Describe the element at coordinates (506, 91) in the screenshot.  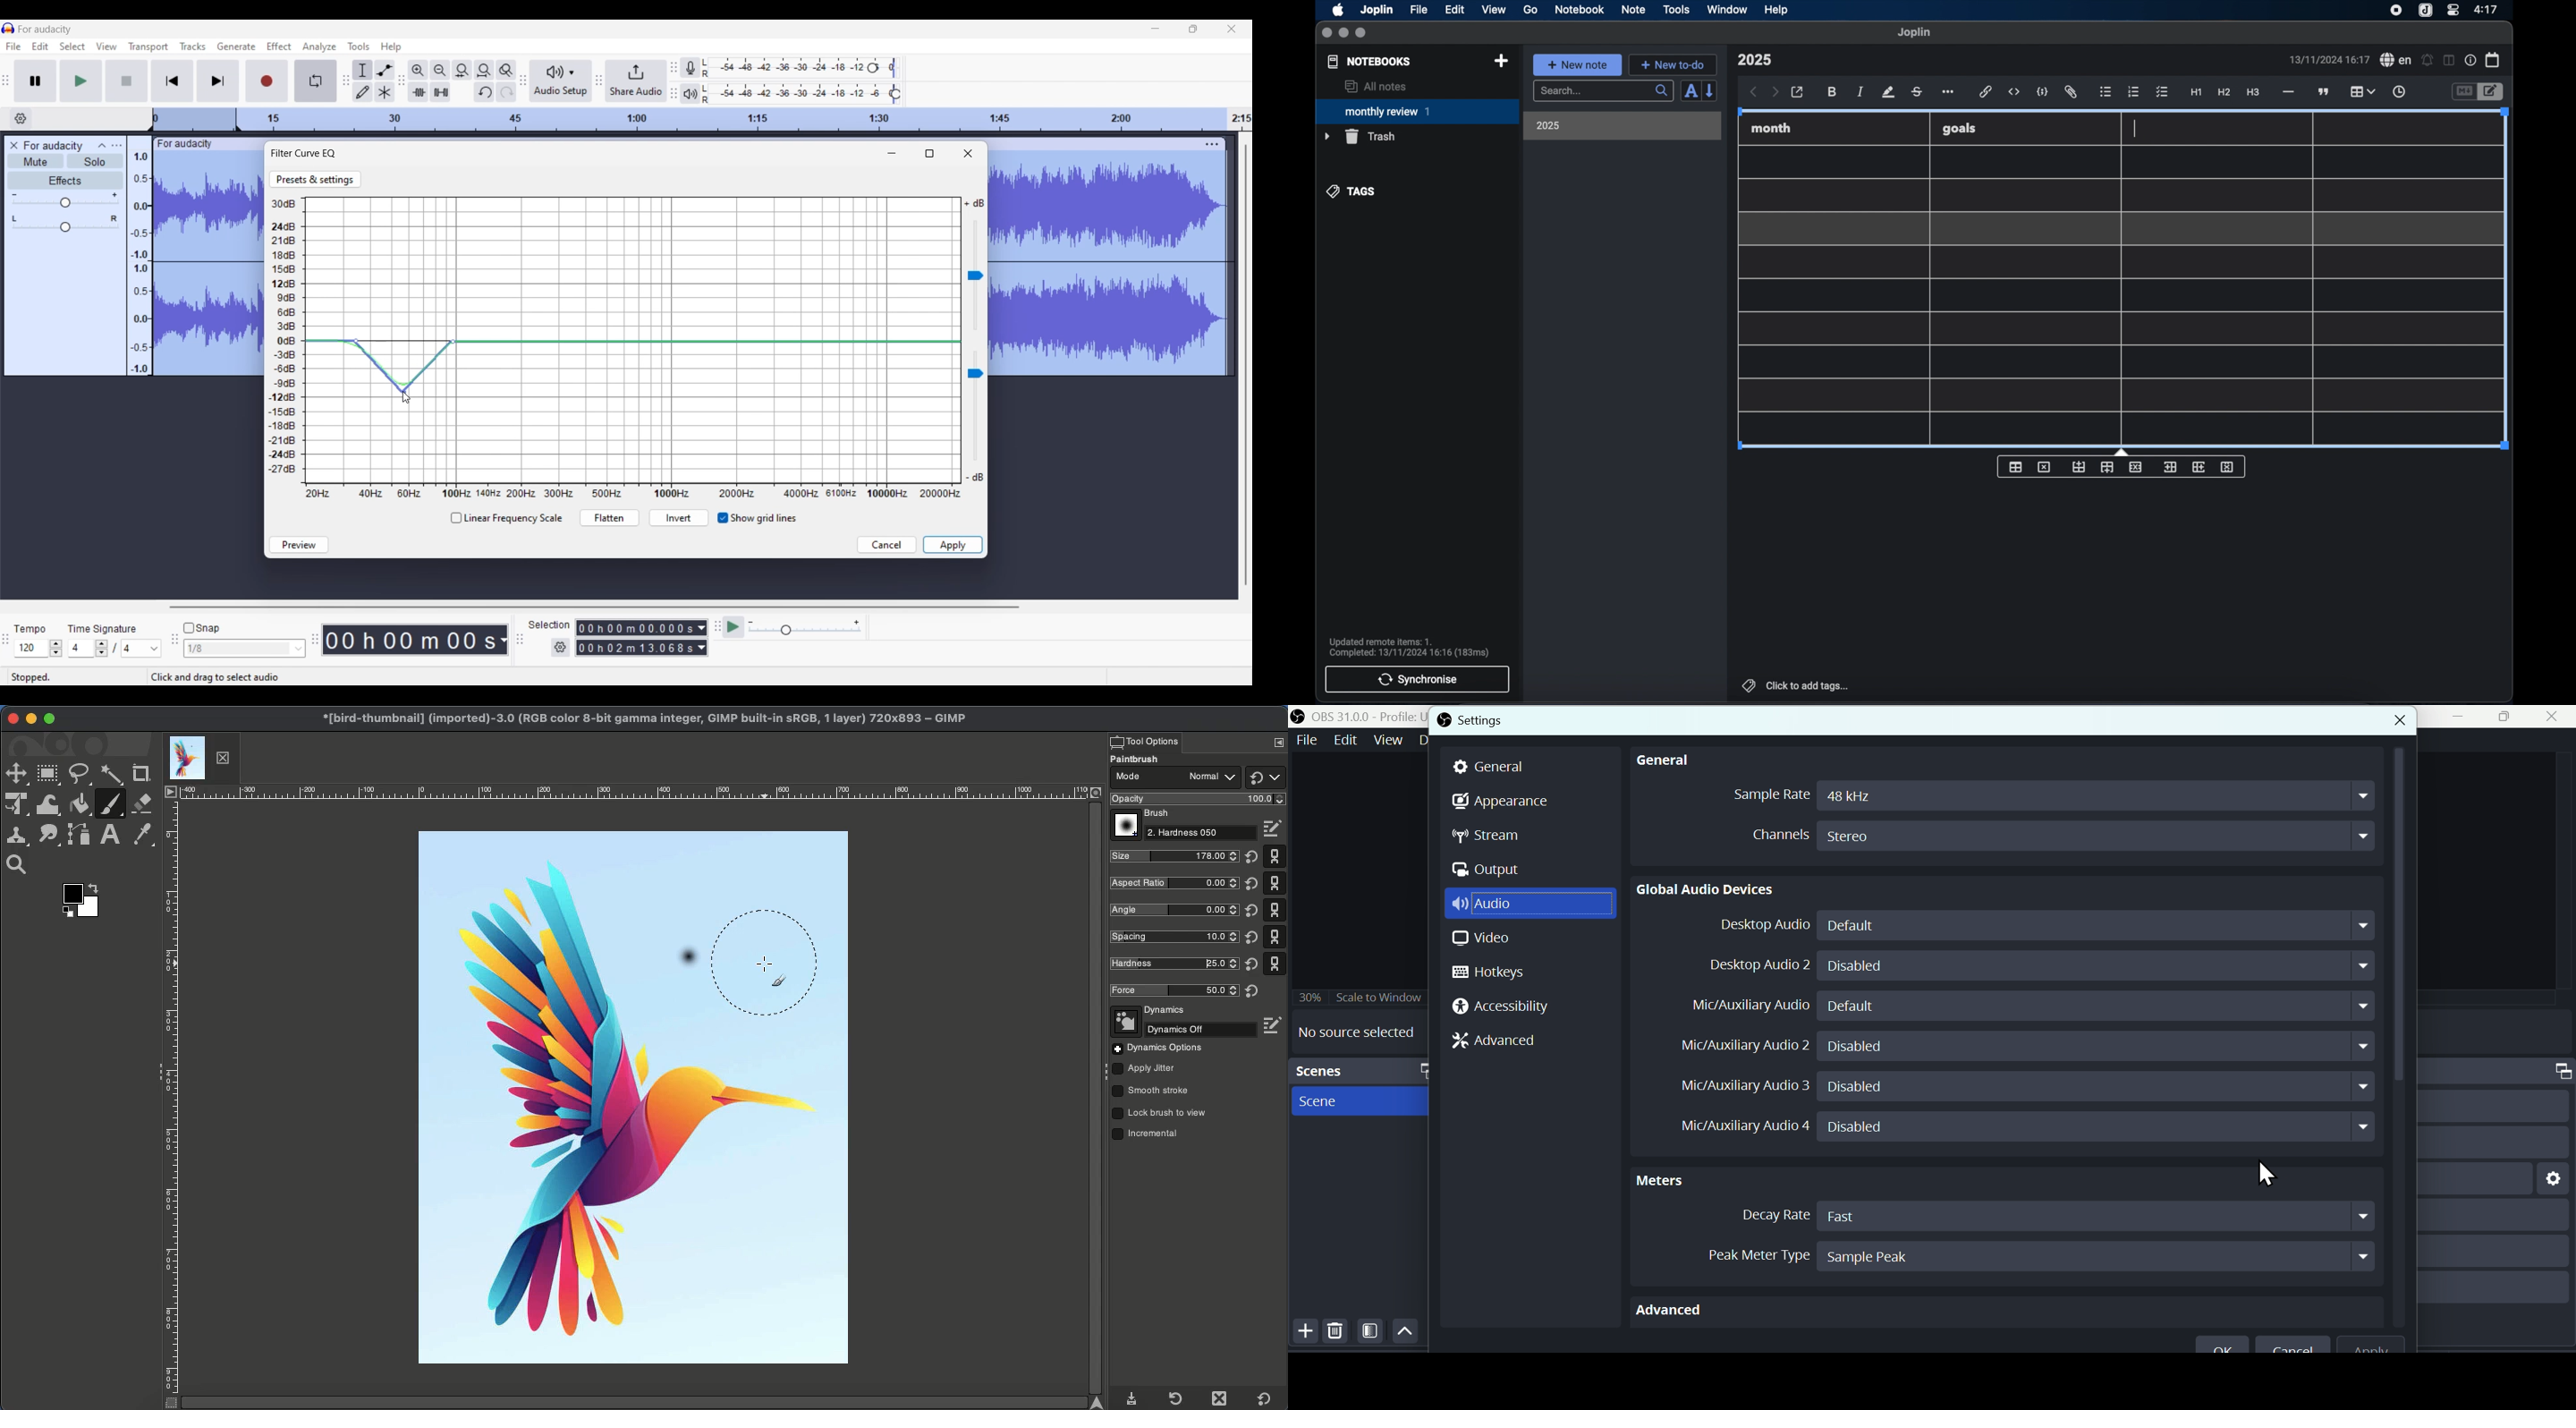
I see `Redo` at that location.